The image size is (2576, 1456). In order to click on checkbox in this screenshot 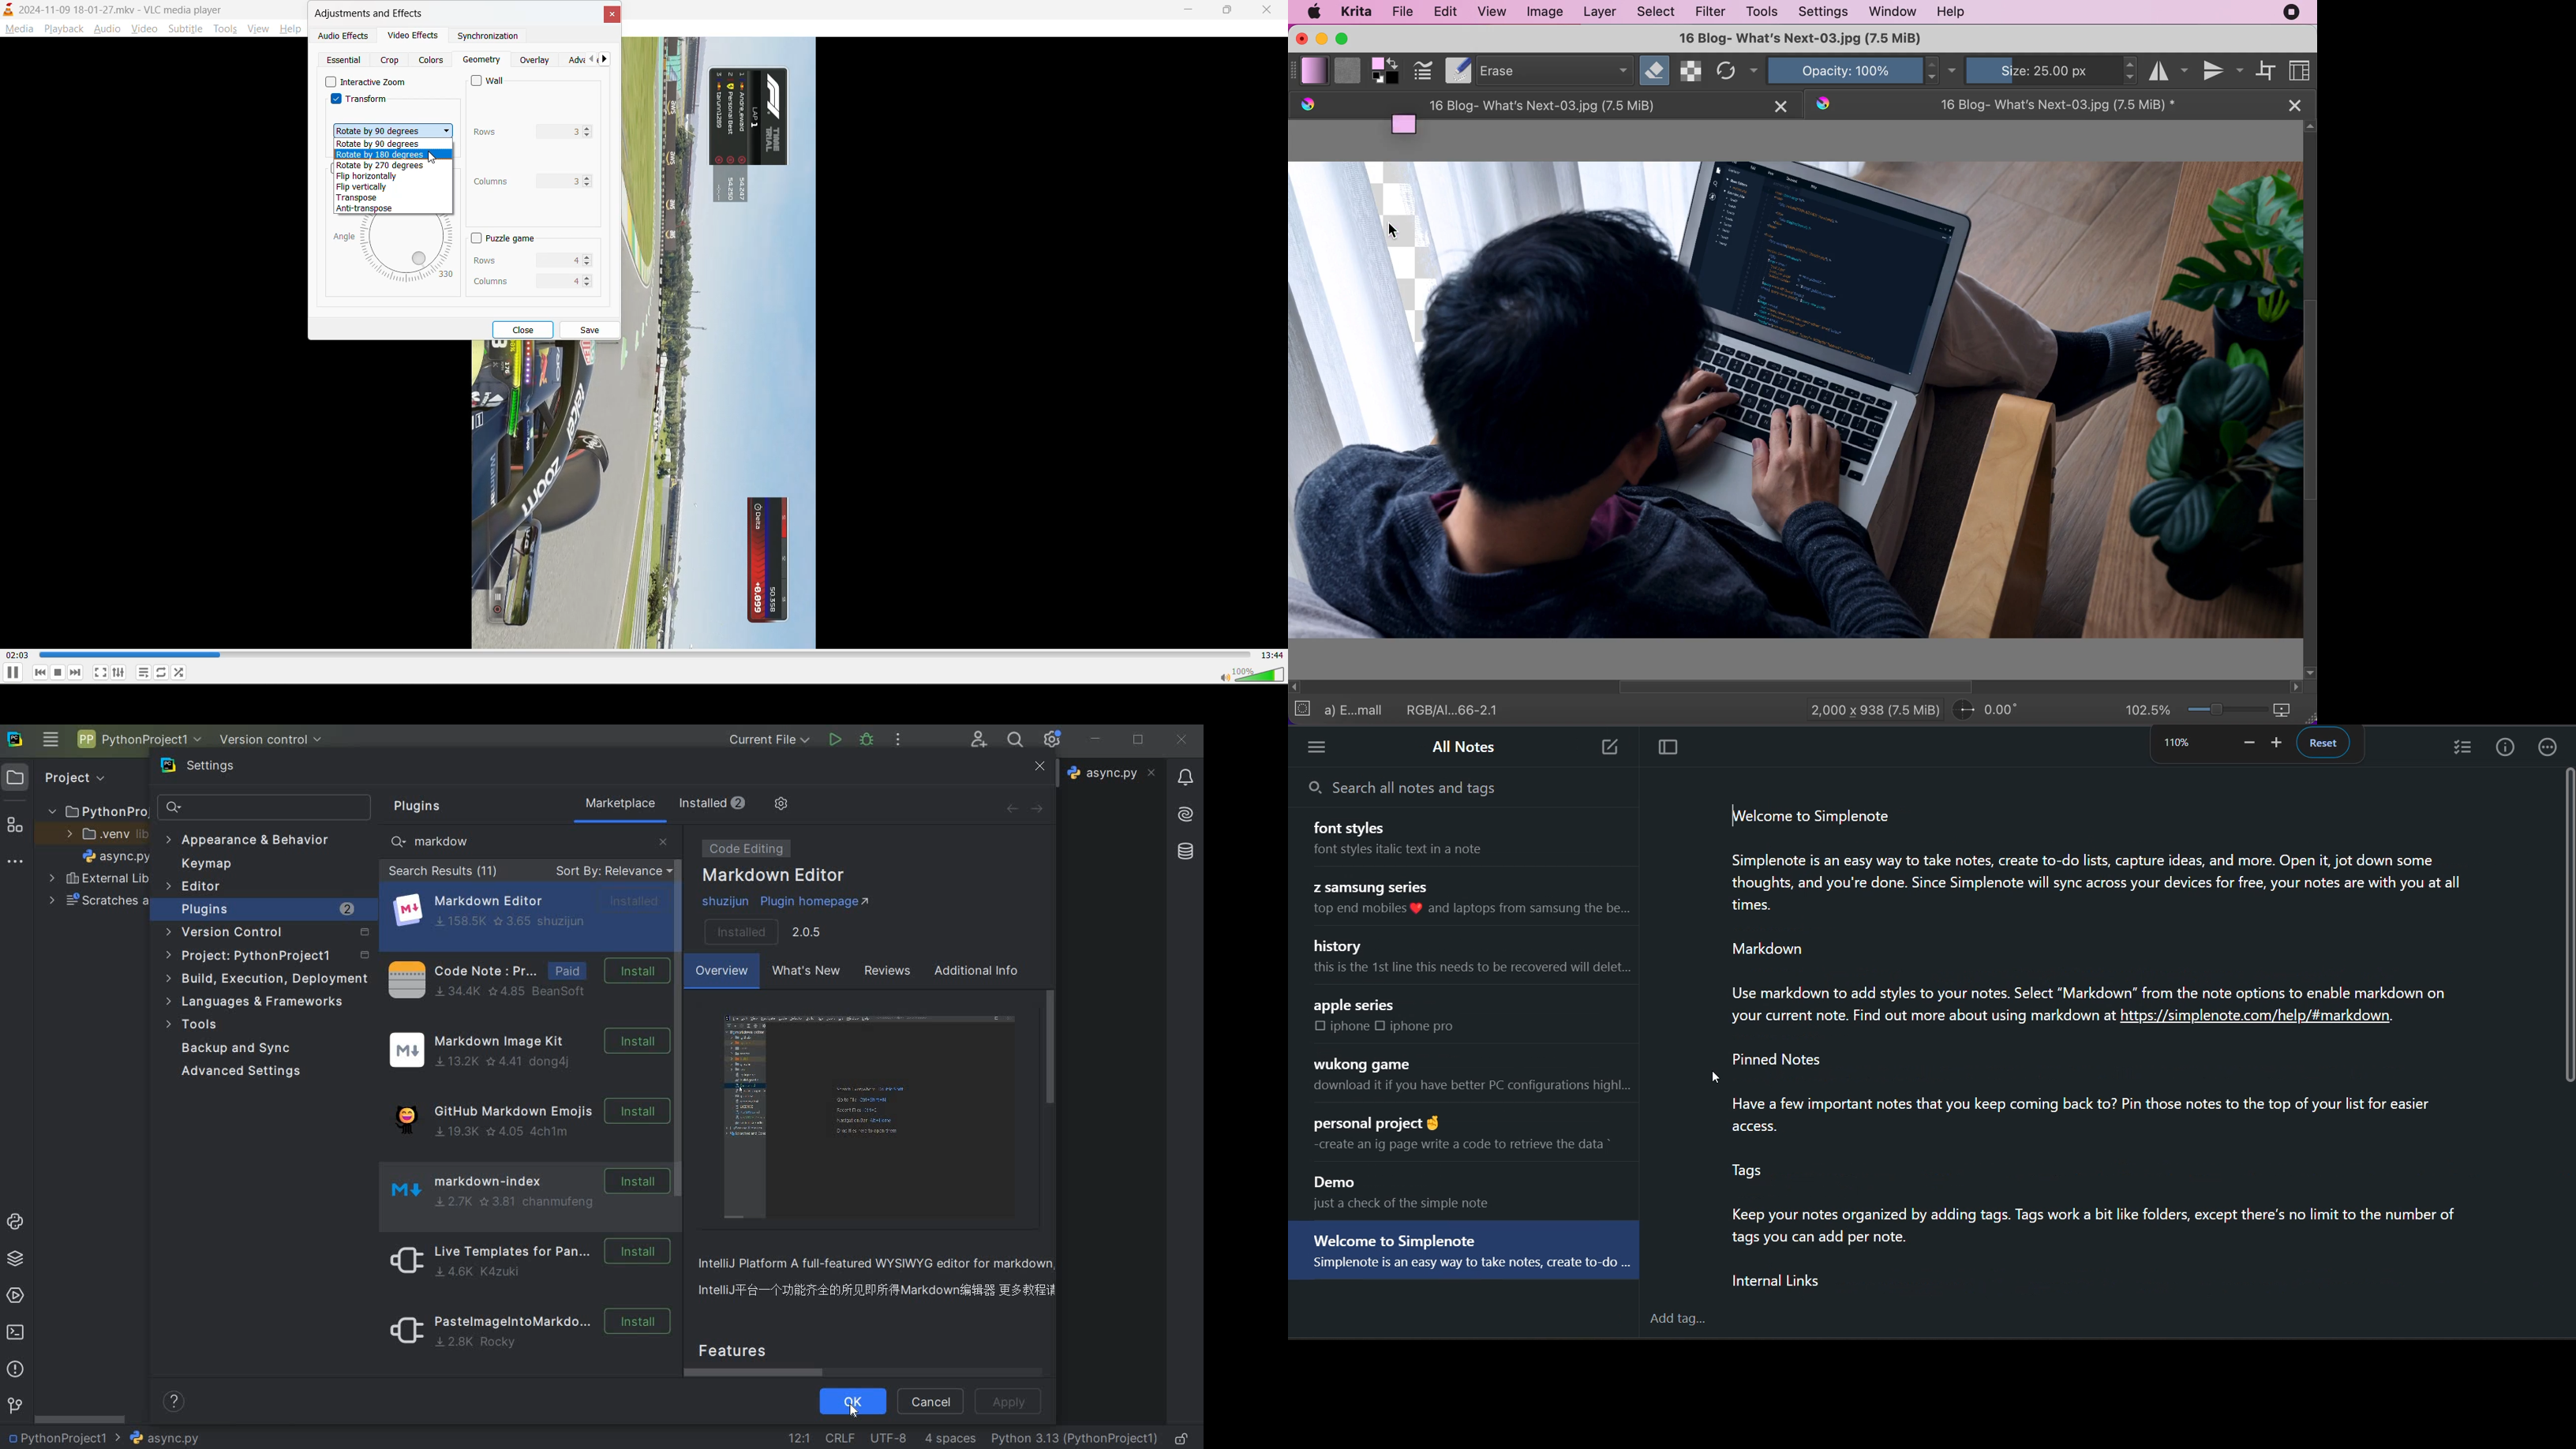, I will do `click(1318, 1026)`.